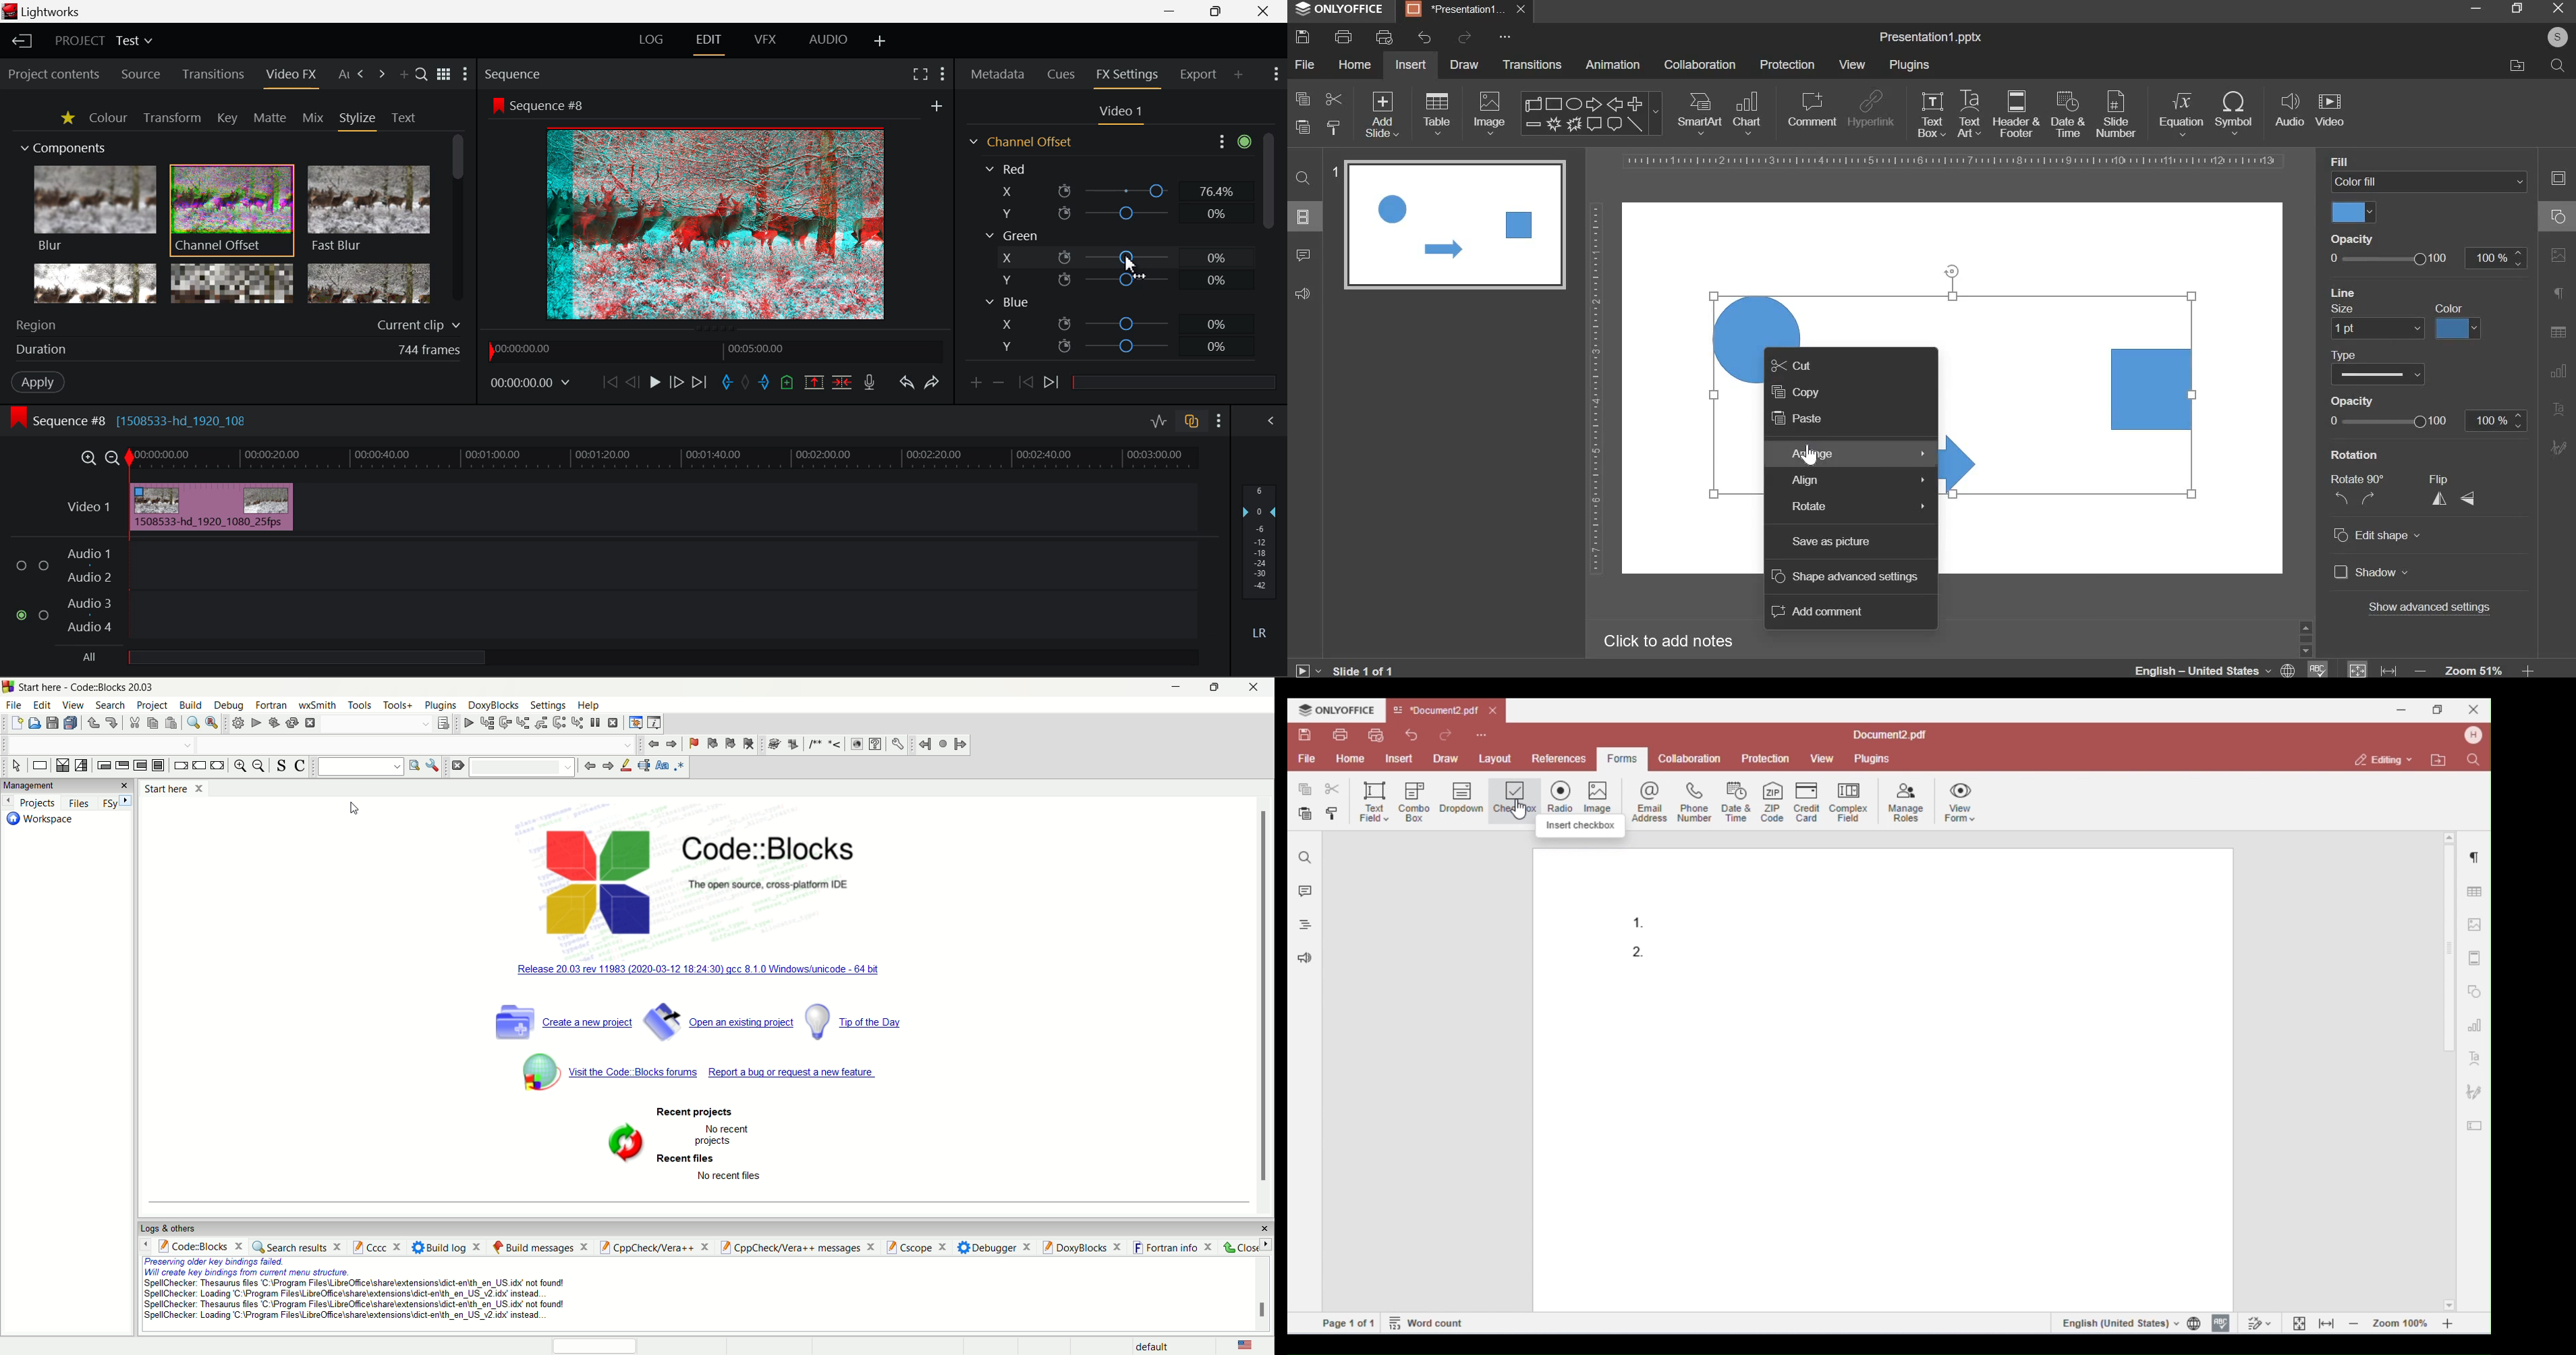 The image size is (2576, 1372). I want to click on header & footer, so click(2015, 113).